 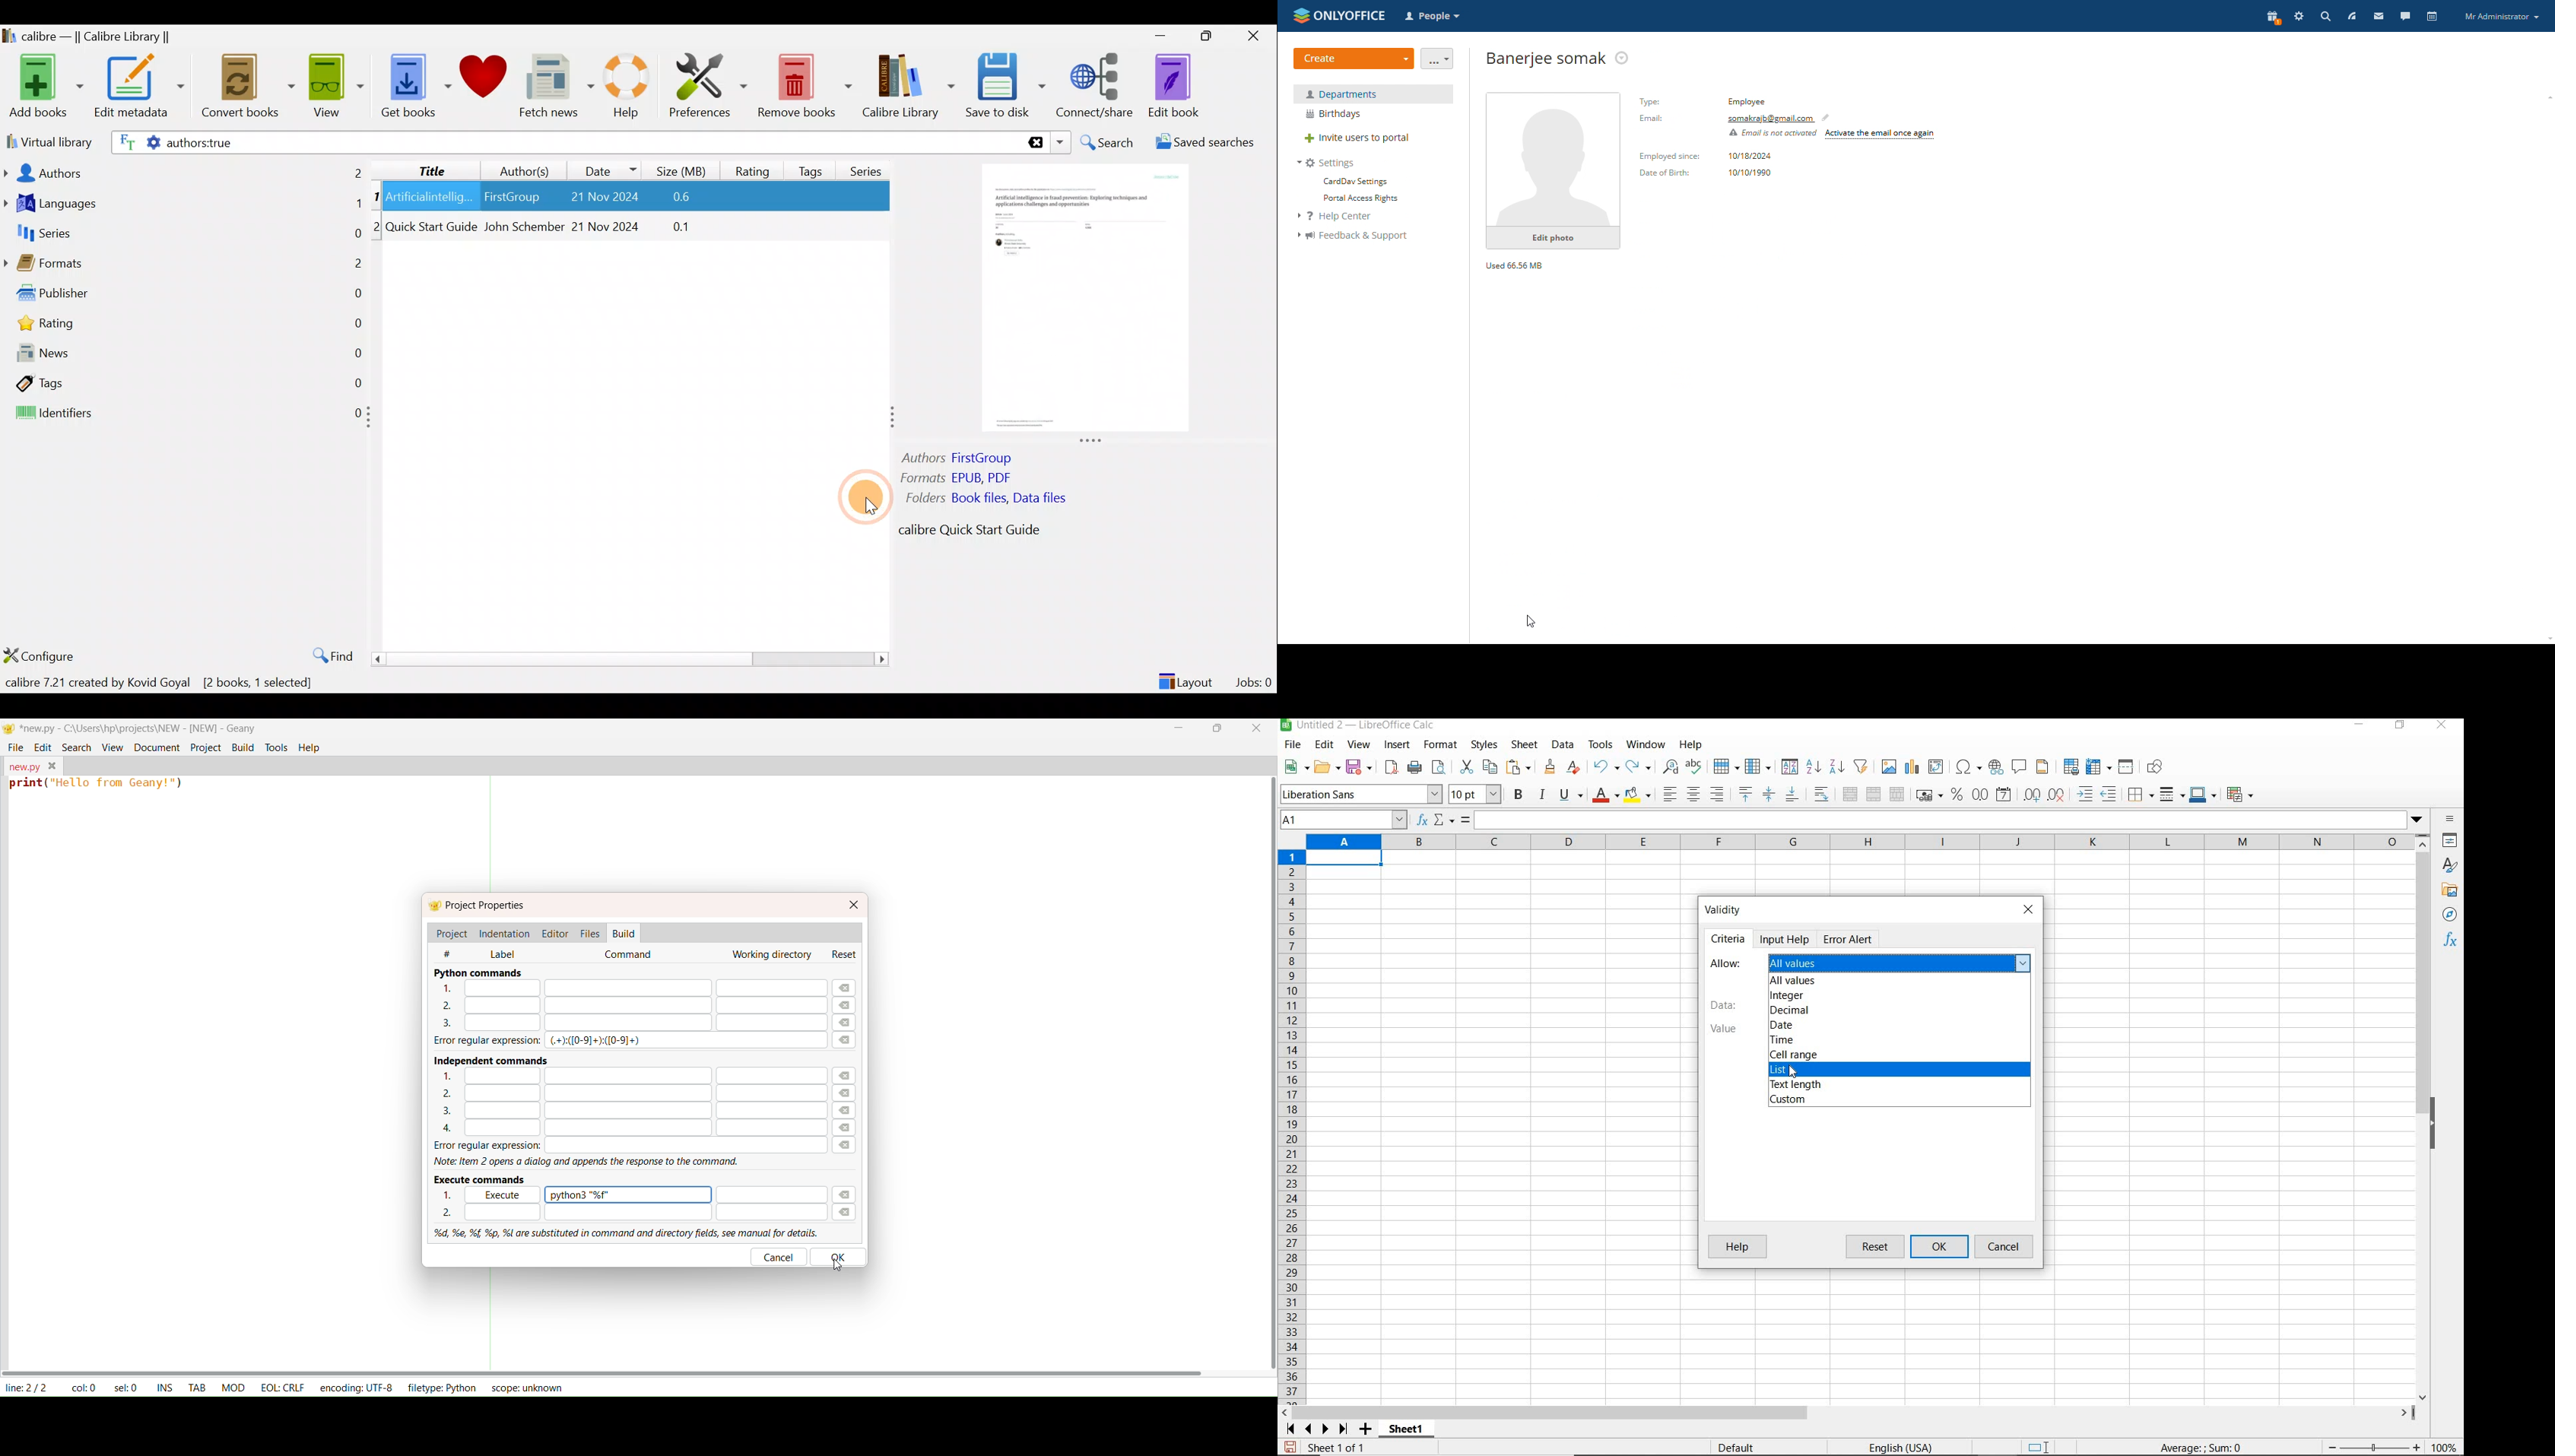 What do you see at coordinates (1769, 795) in the screenshot?
I see `center vertically` at bounding box center [1769, 795].